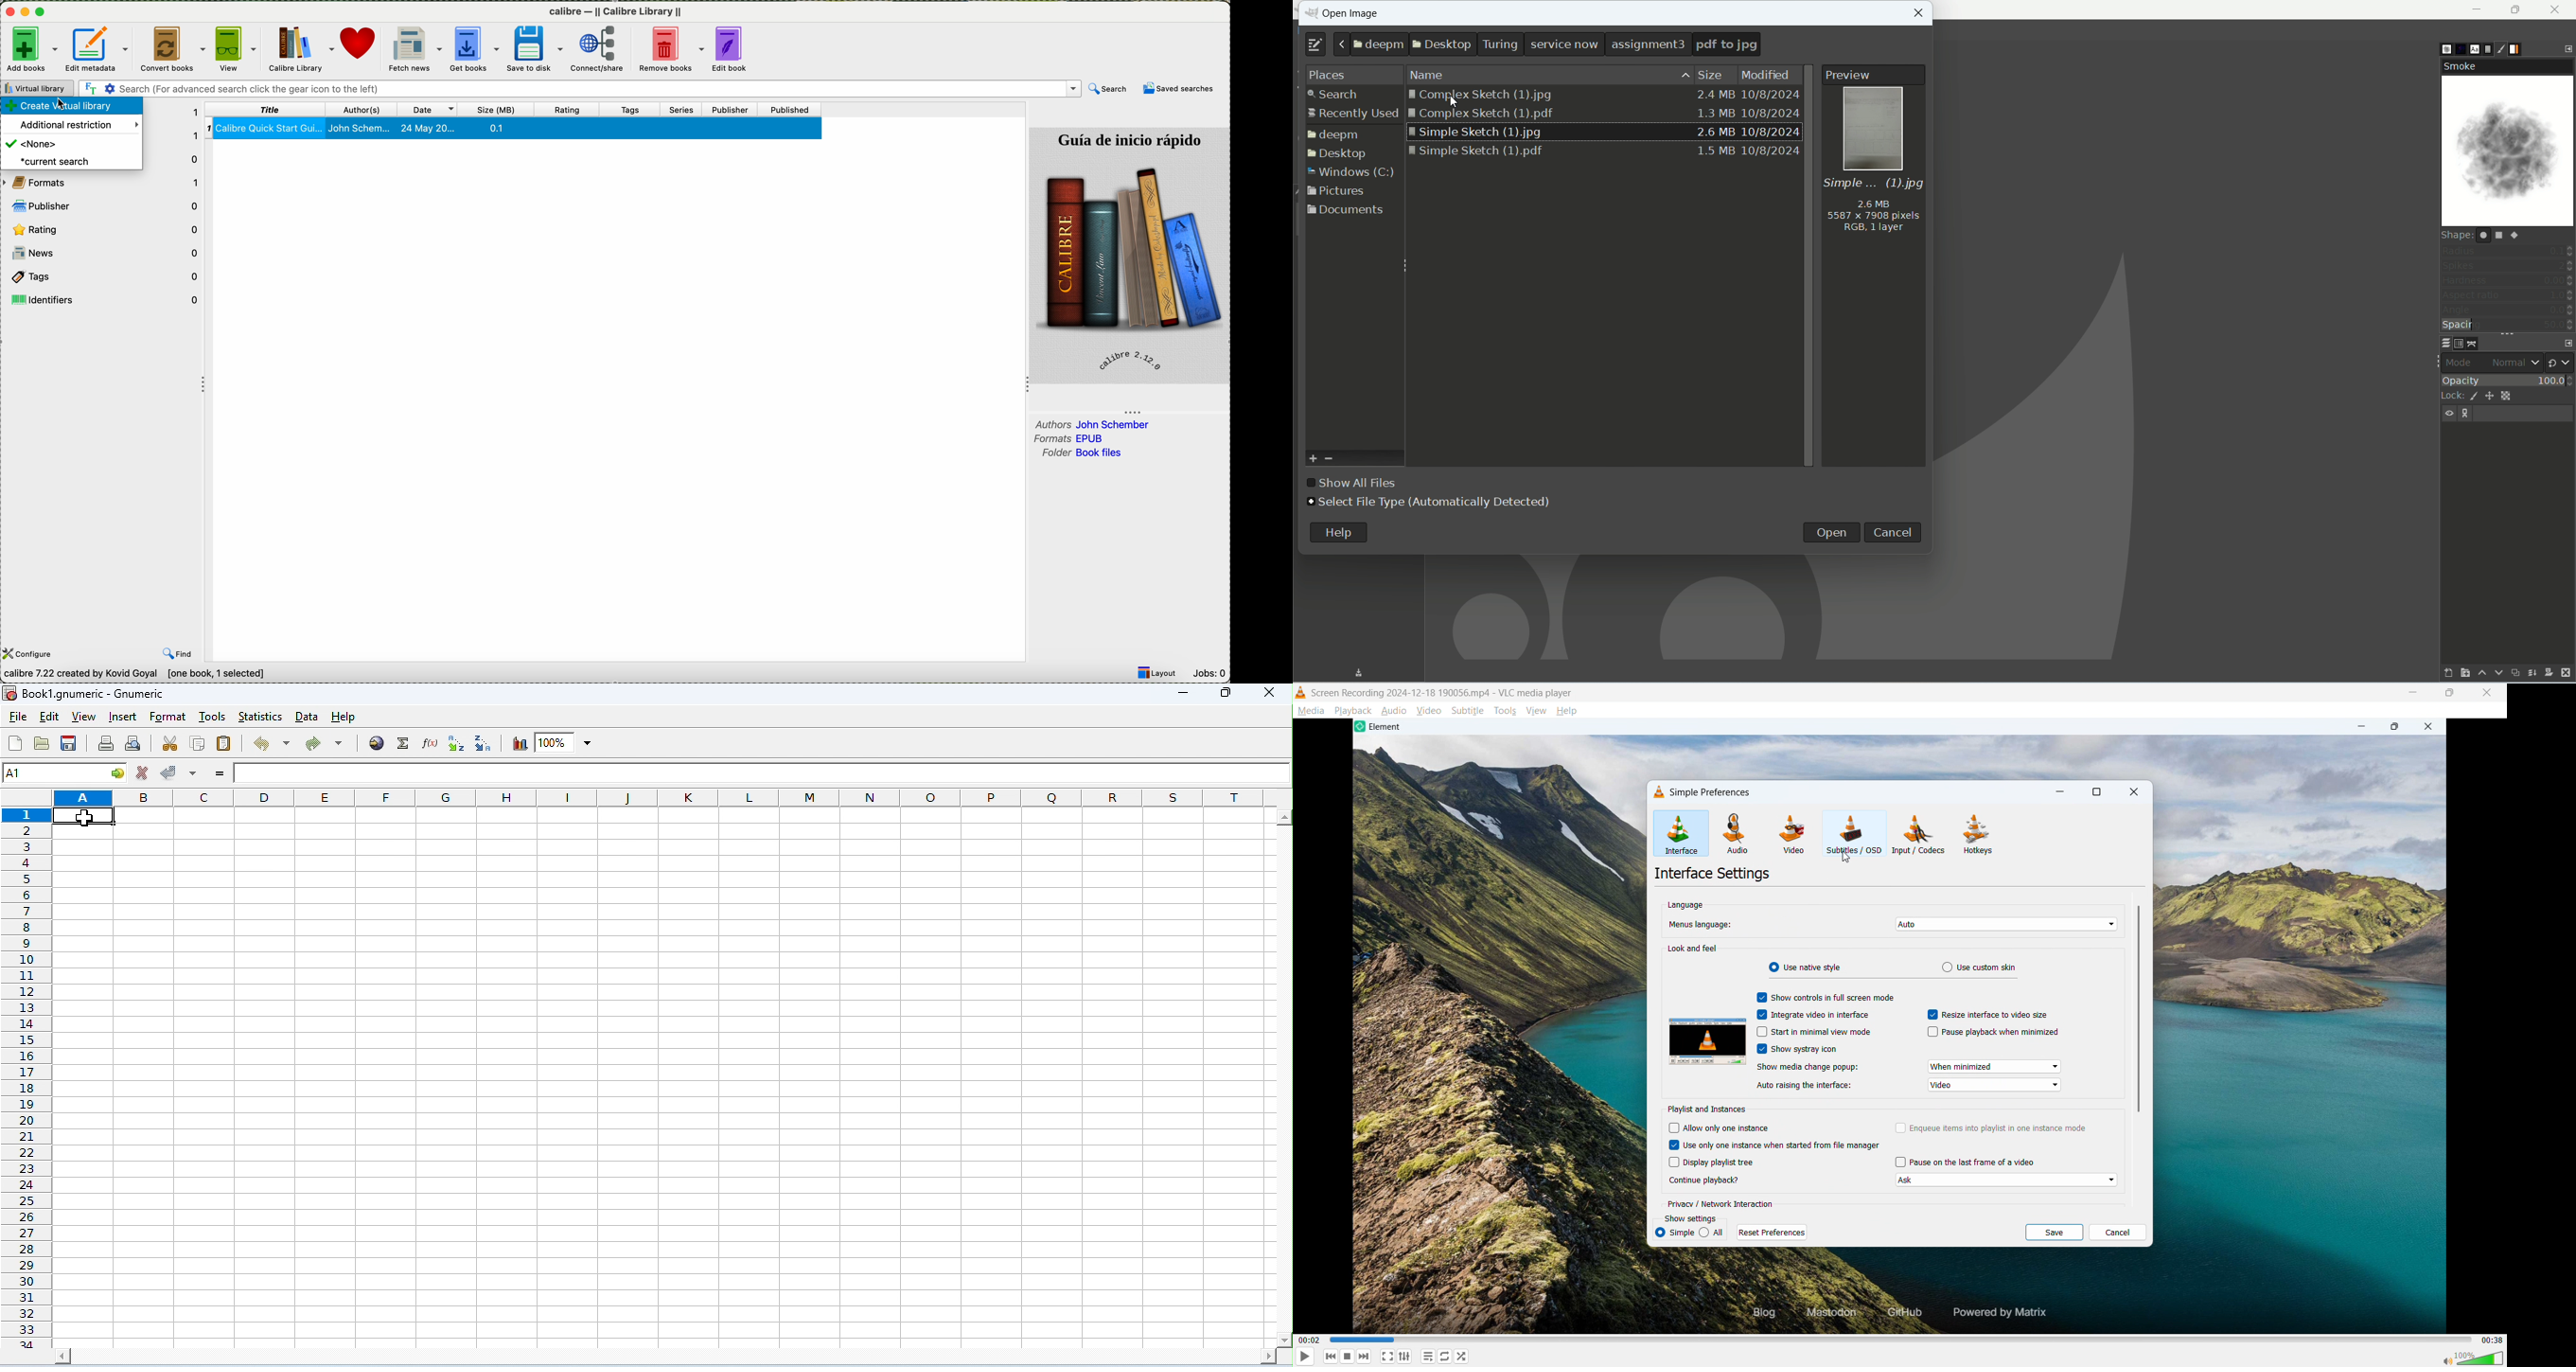 This screenshot has width=2576, height=1372. I want to click on Ask, so click(2007, 1180).